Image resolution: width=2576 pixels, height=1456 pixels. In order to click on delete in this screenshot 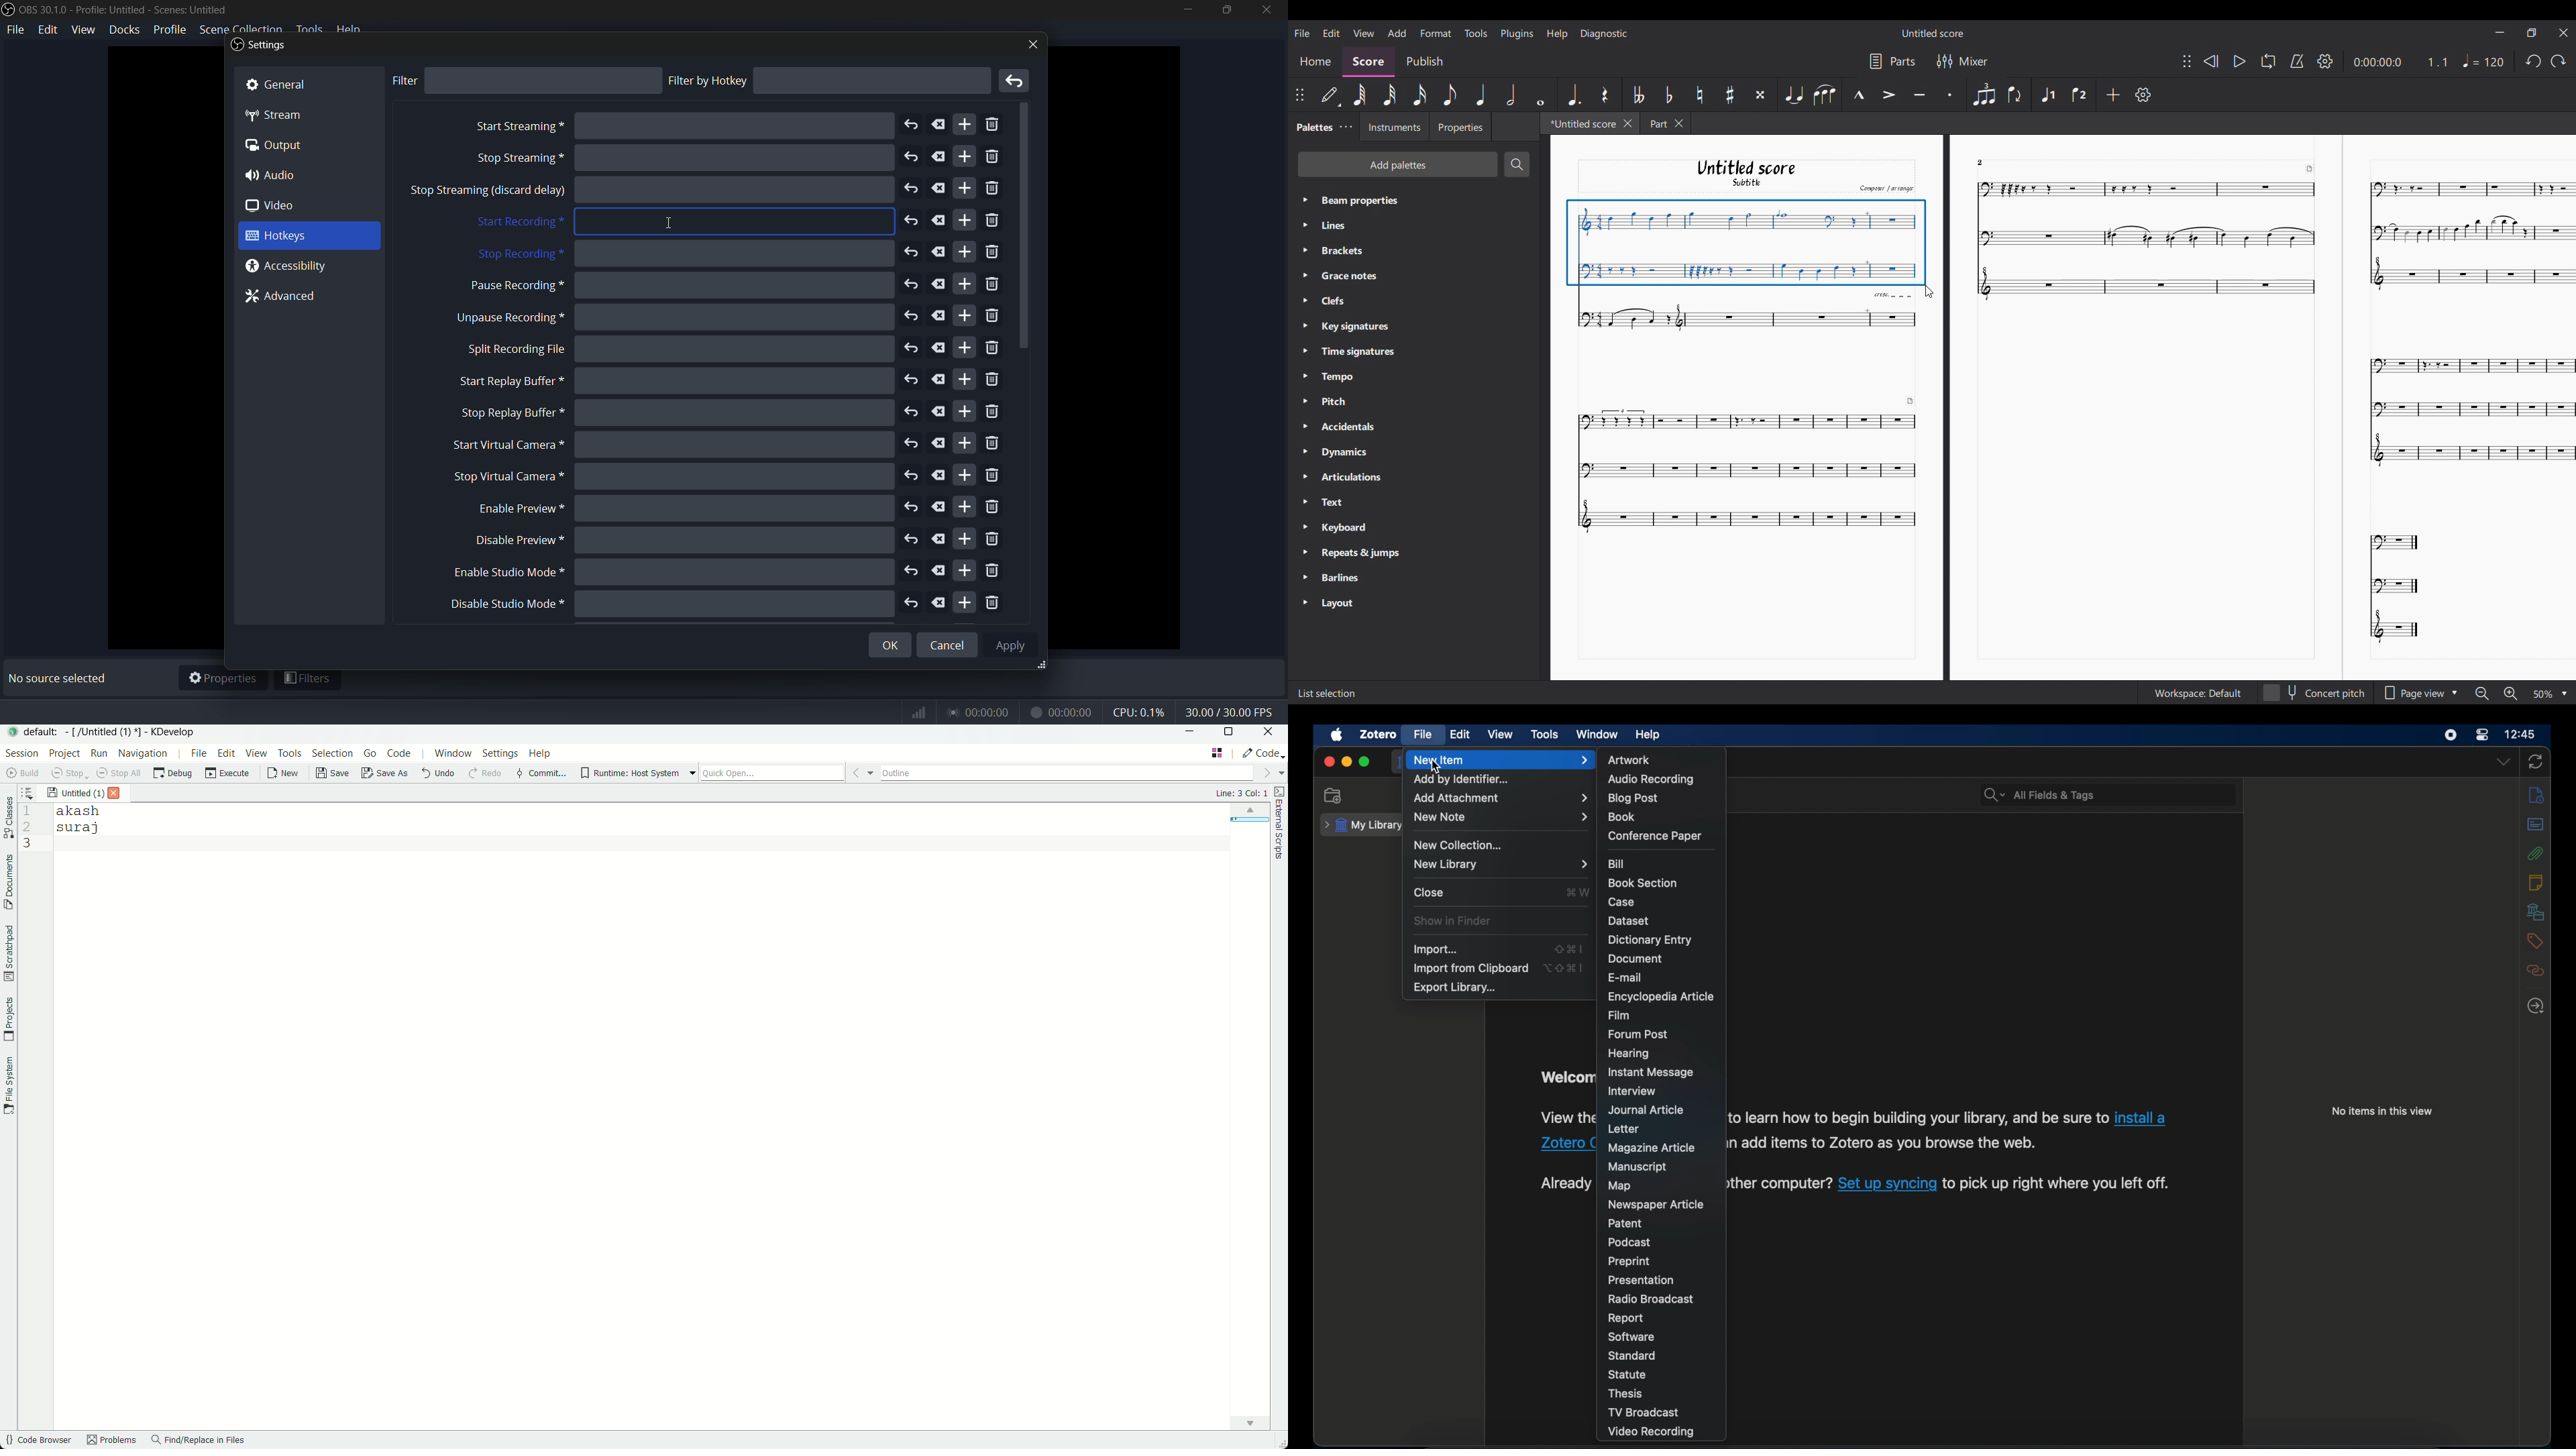, I will do `click(940, 190)`.